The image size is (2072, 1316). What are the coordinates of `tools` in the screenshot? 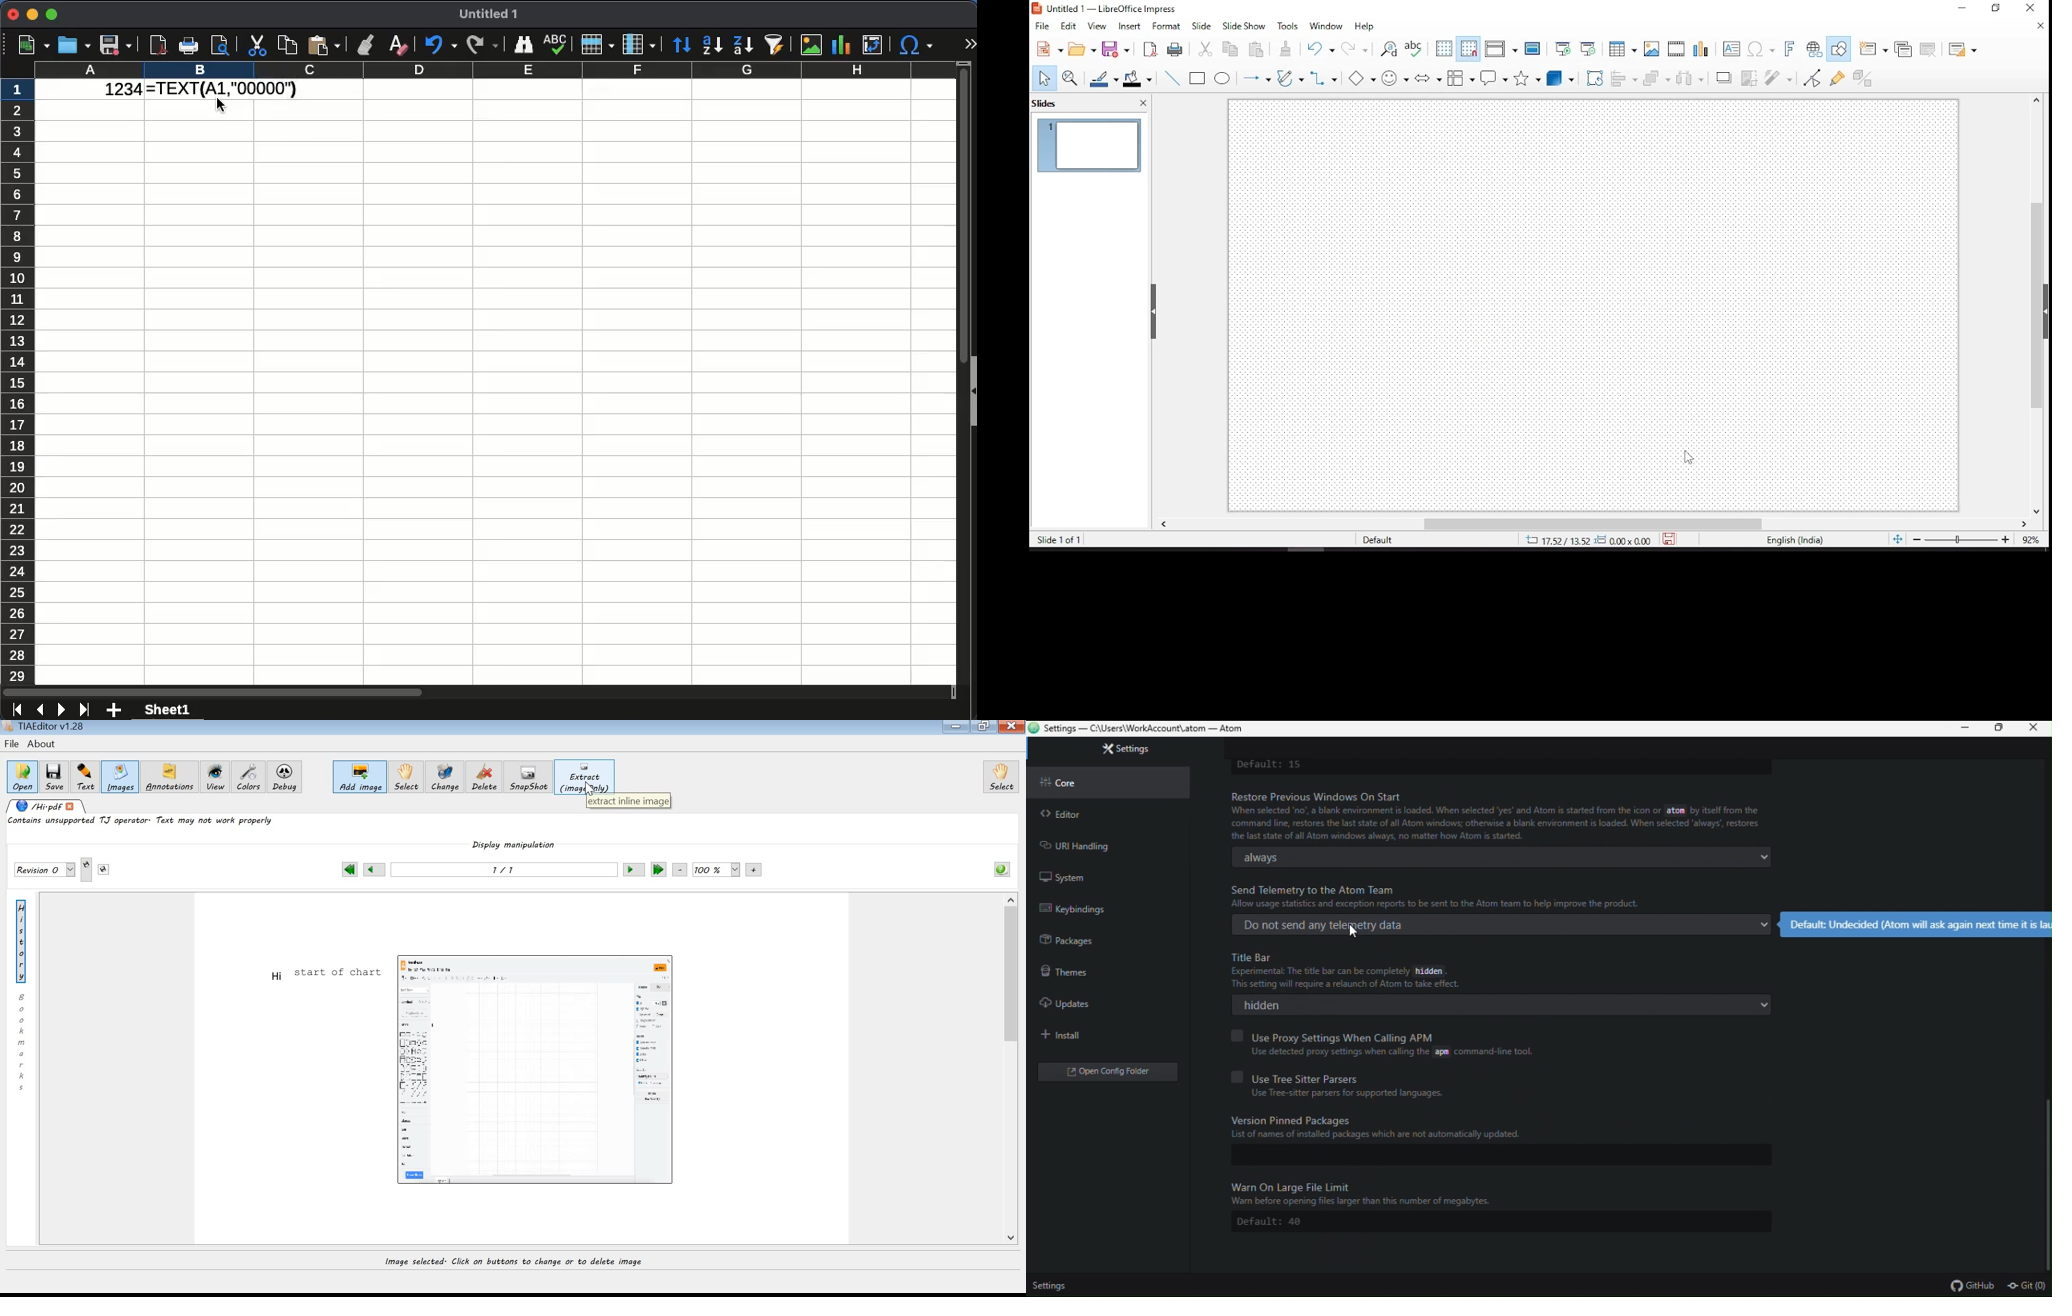 It's located at (1288, 26).